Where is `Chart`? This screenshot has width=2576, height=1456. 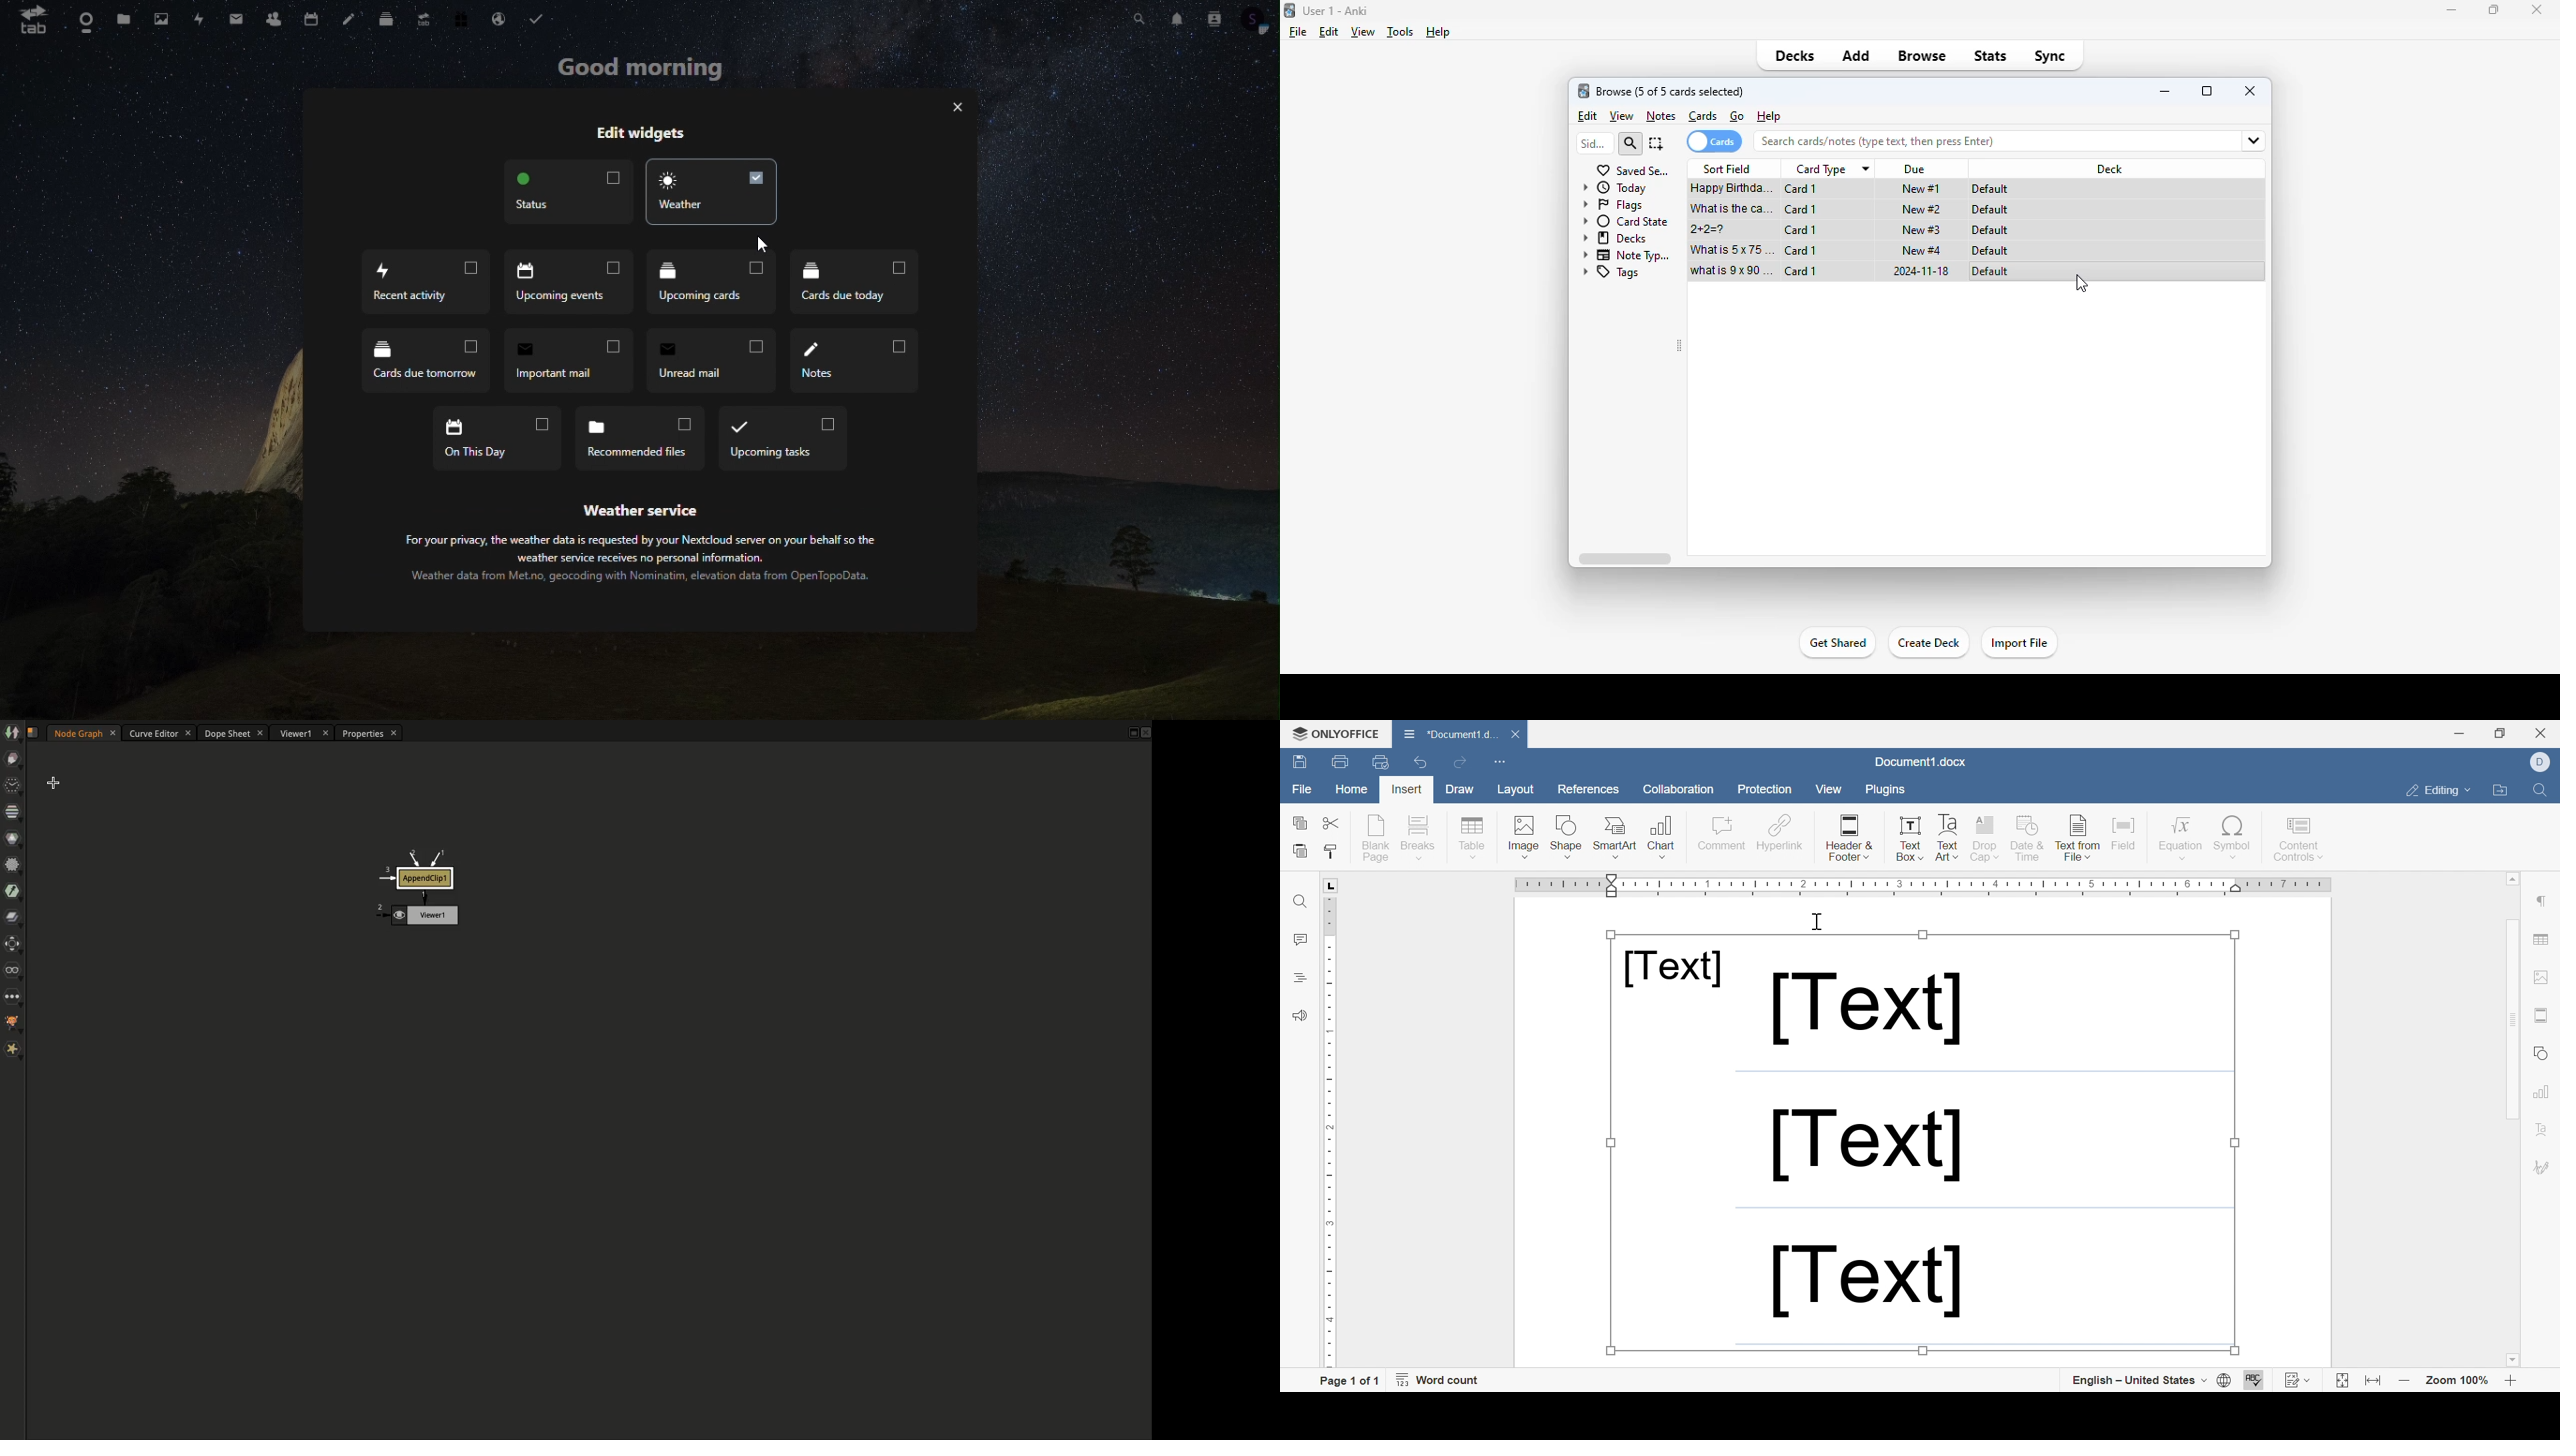 Chart is located at coordinates (1663, 837).